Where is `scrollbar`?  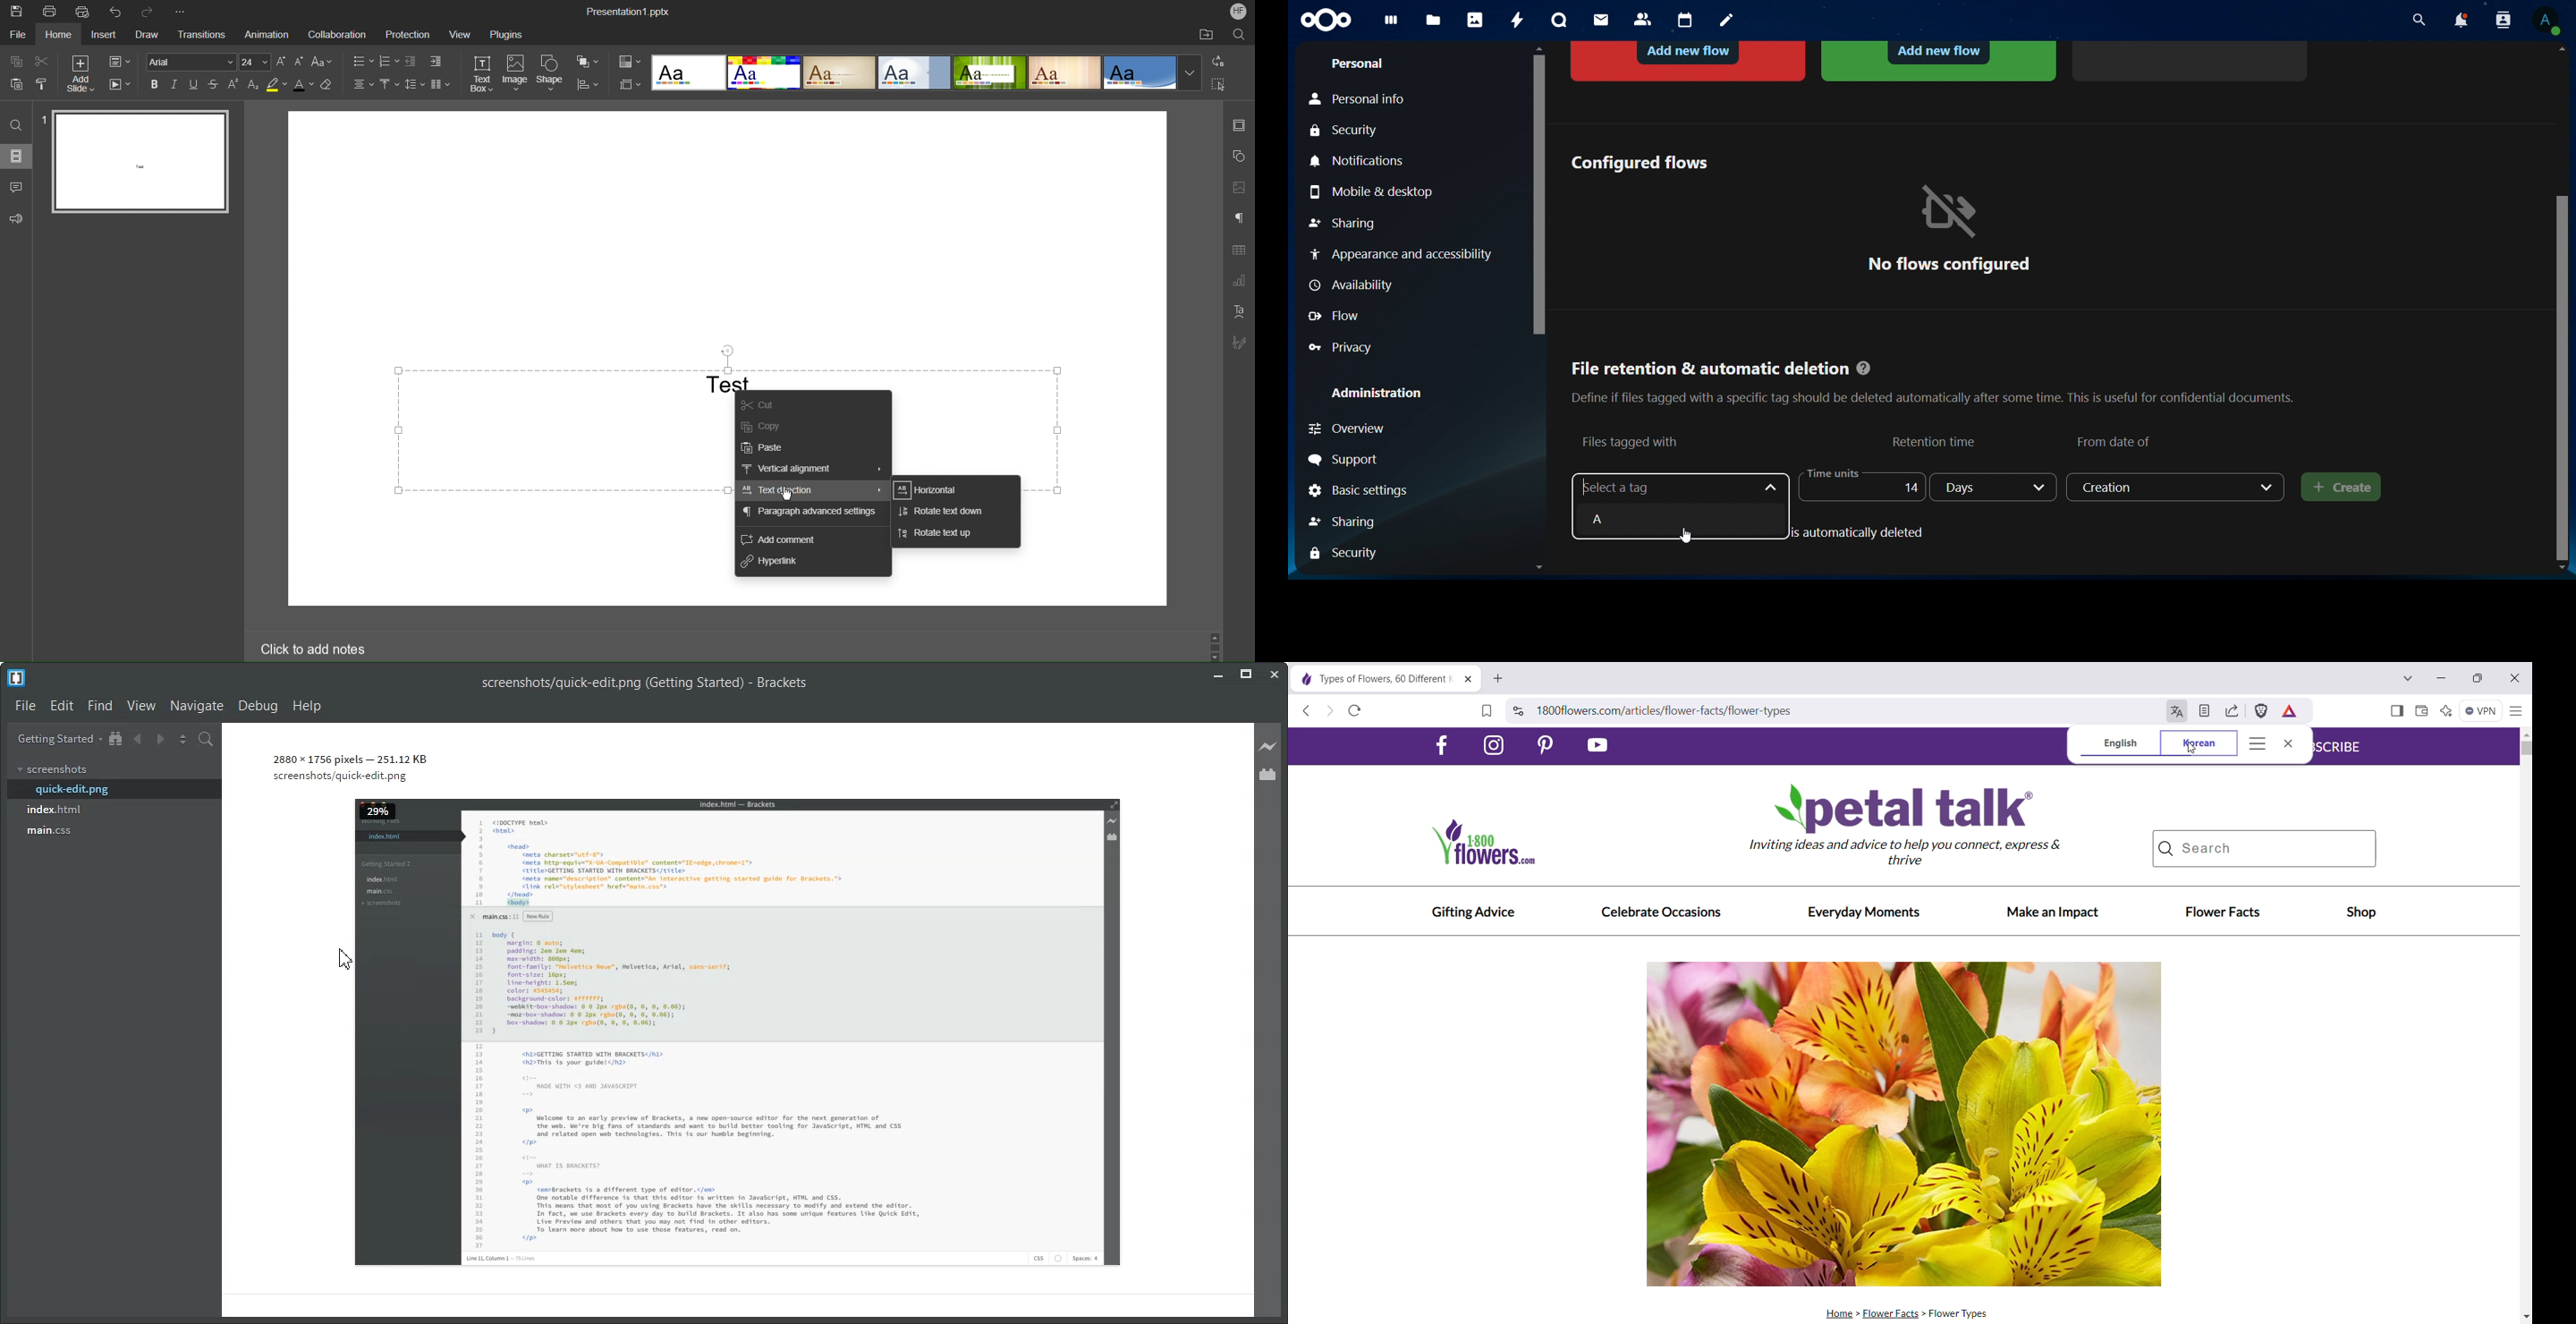 scrollbar is located at coordinates (2565, 375).